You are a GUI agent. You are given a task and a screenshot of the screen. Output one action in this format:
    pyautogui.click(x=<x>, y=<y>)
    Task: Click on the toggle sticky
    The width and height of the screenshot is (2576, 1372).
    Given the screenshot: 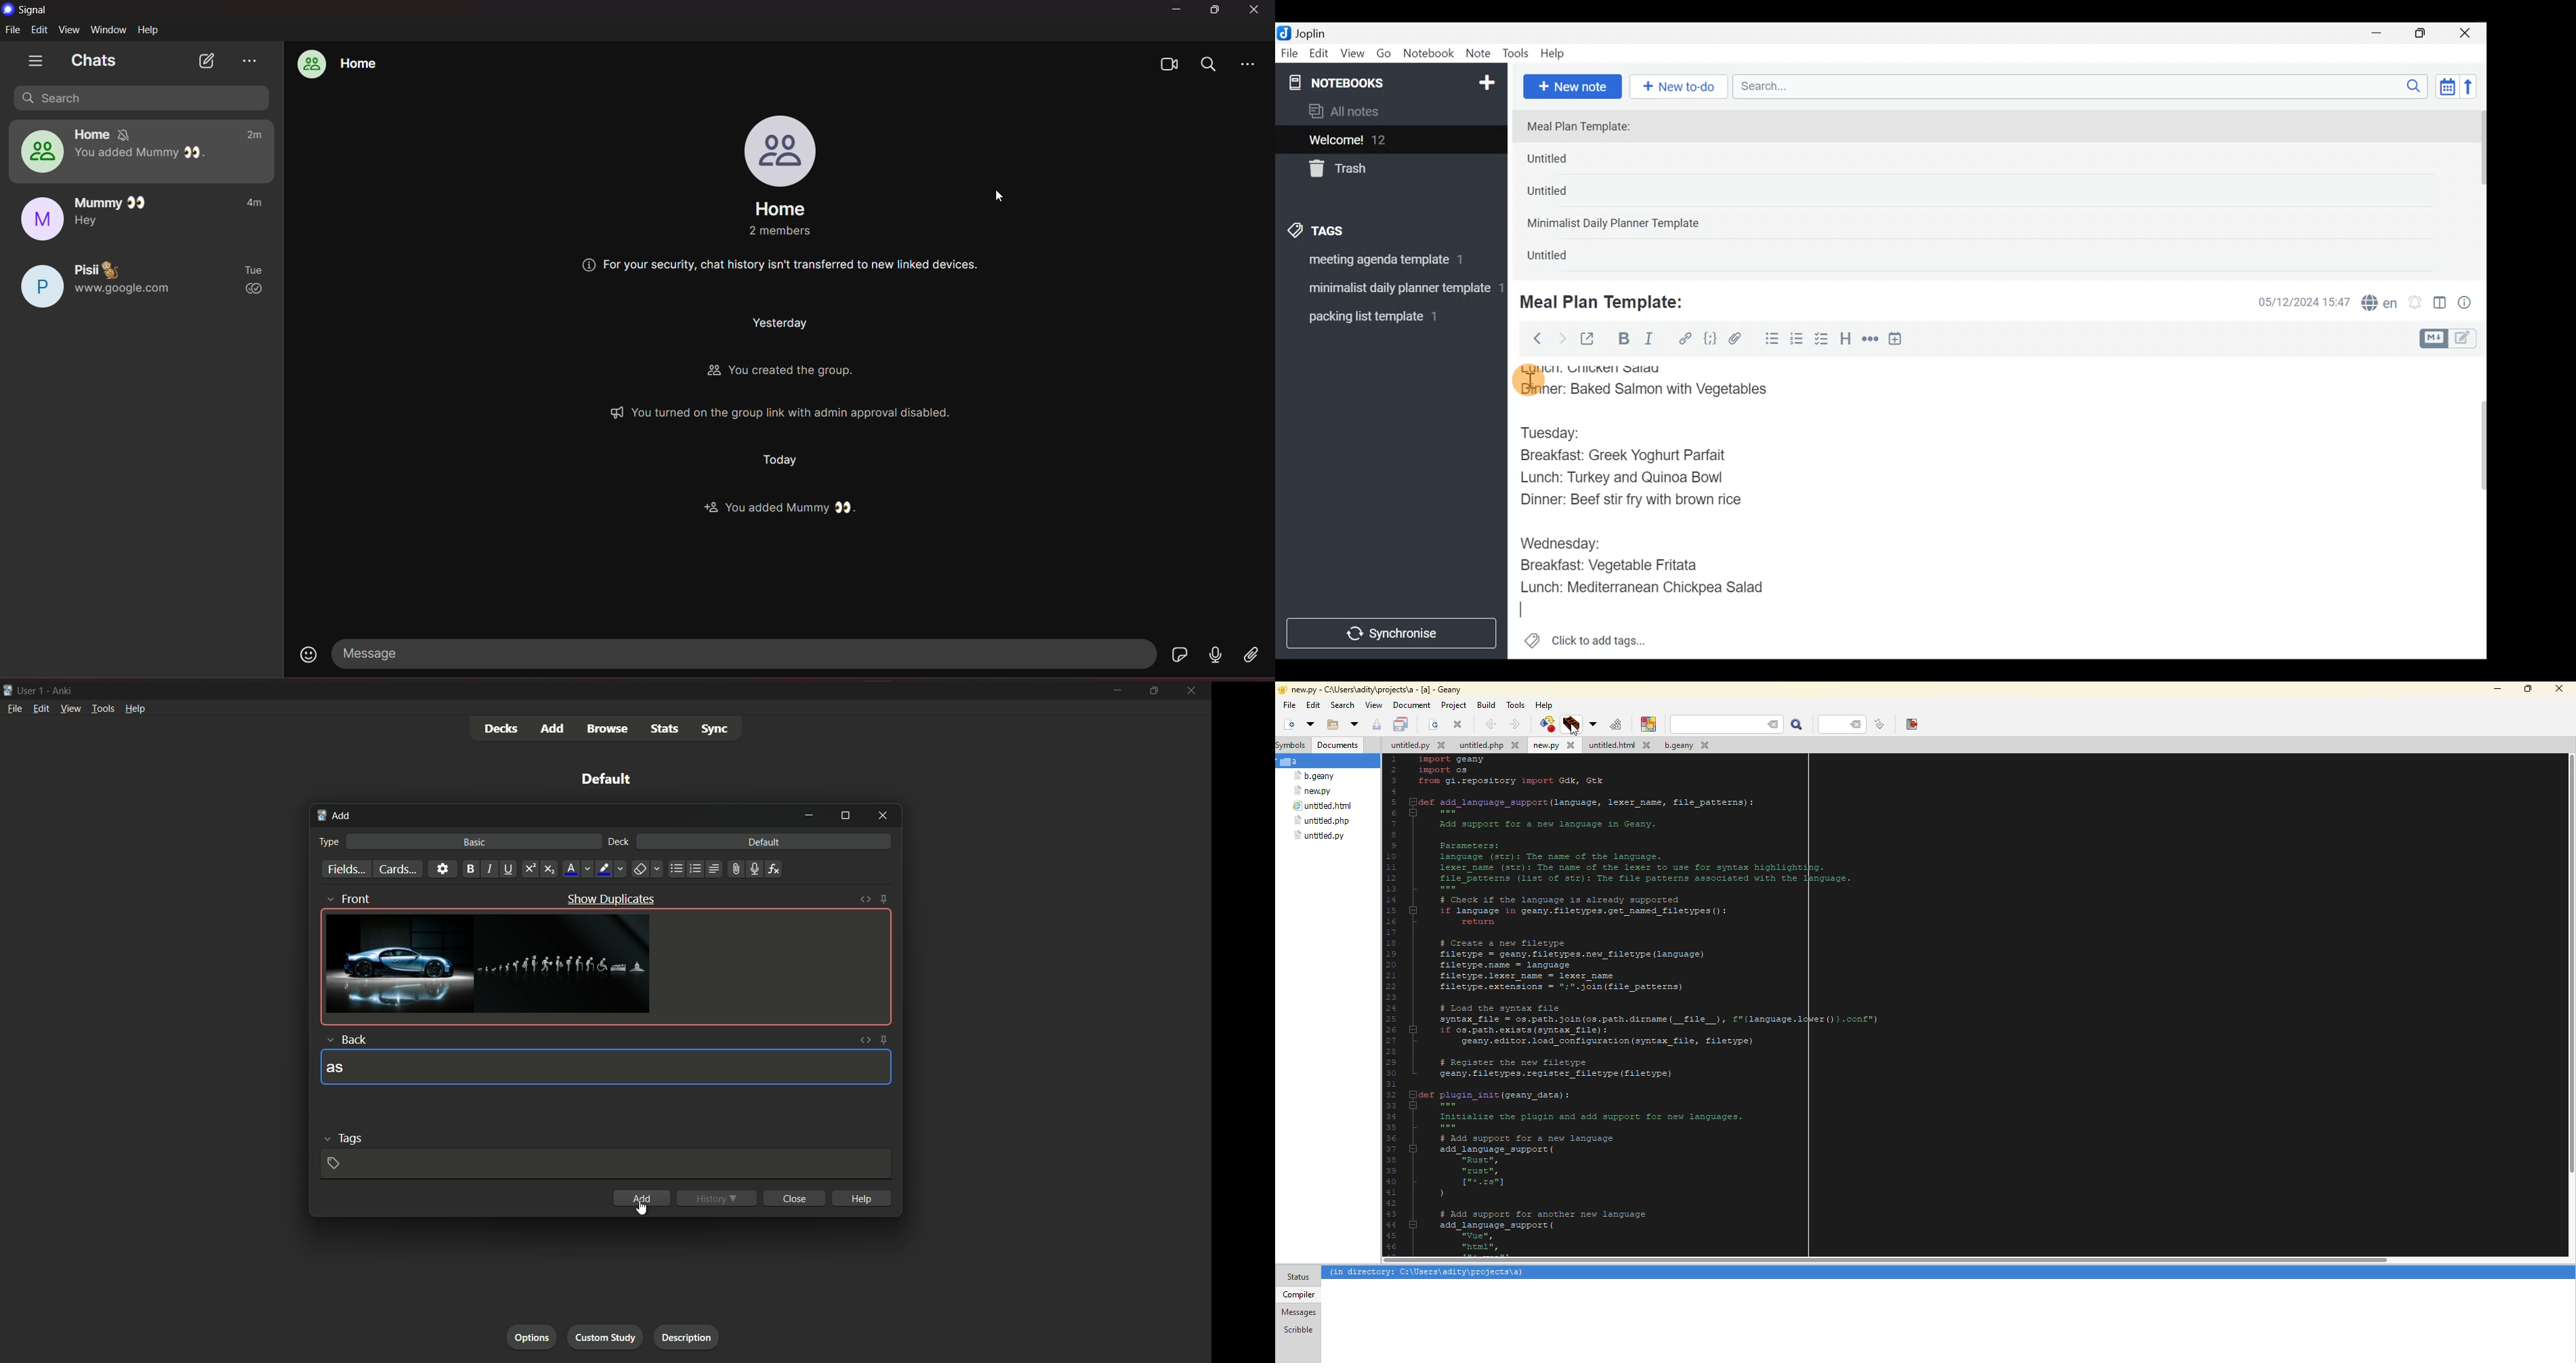 What is the action you would take?
    pyautogui.click(x=885, y=899)
    